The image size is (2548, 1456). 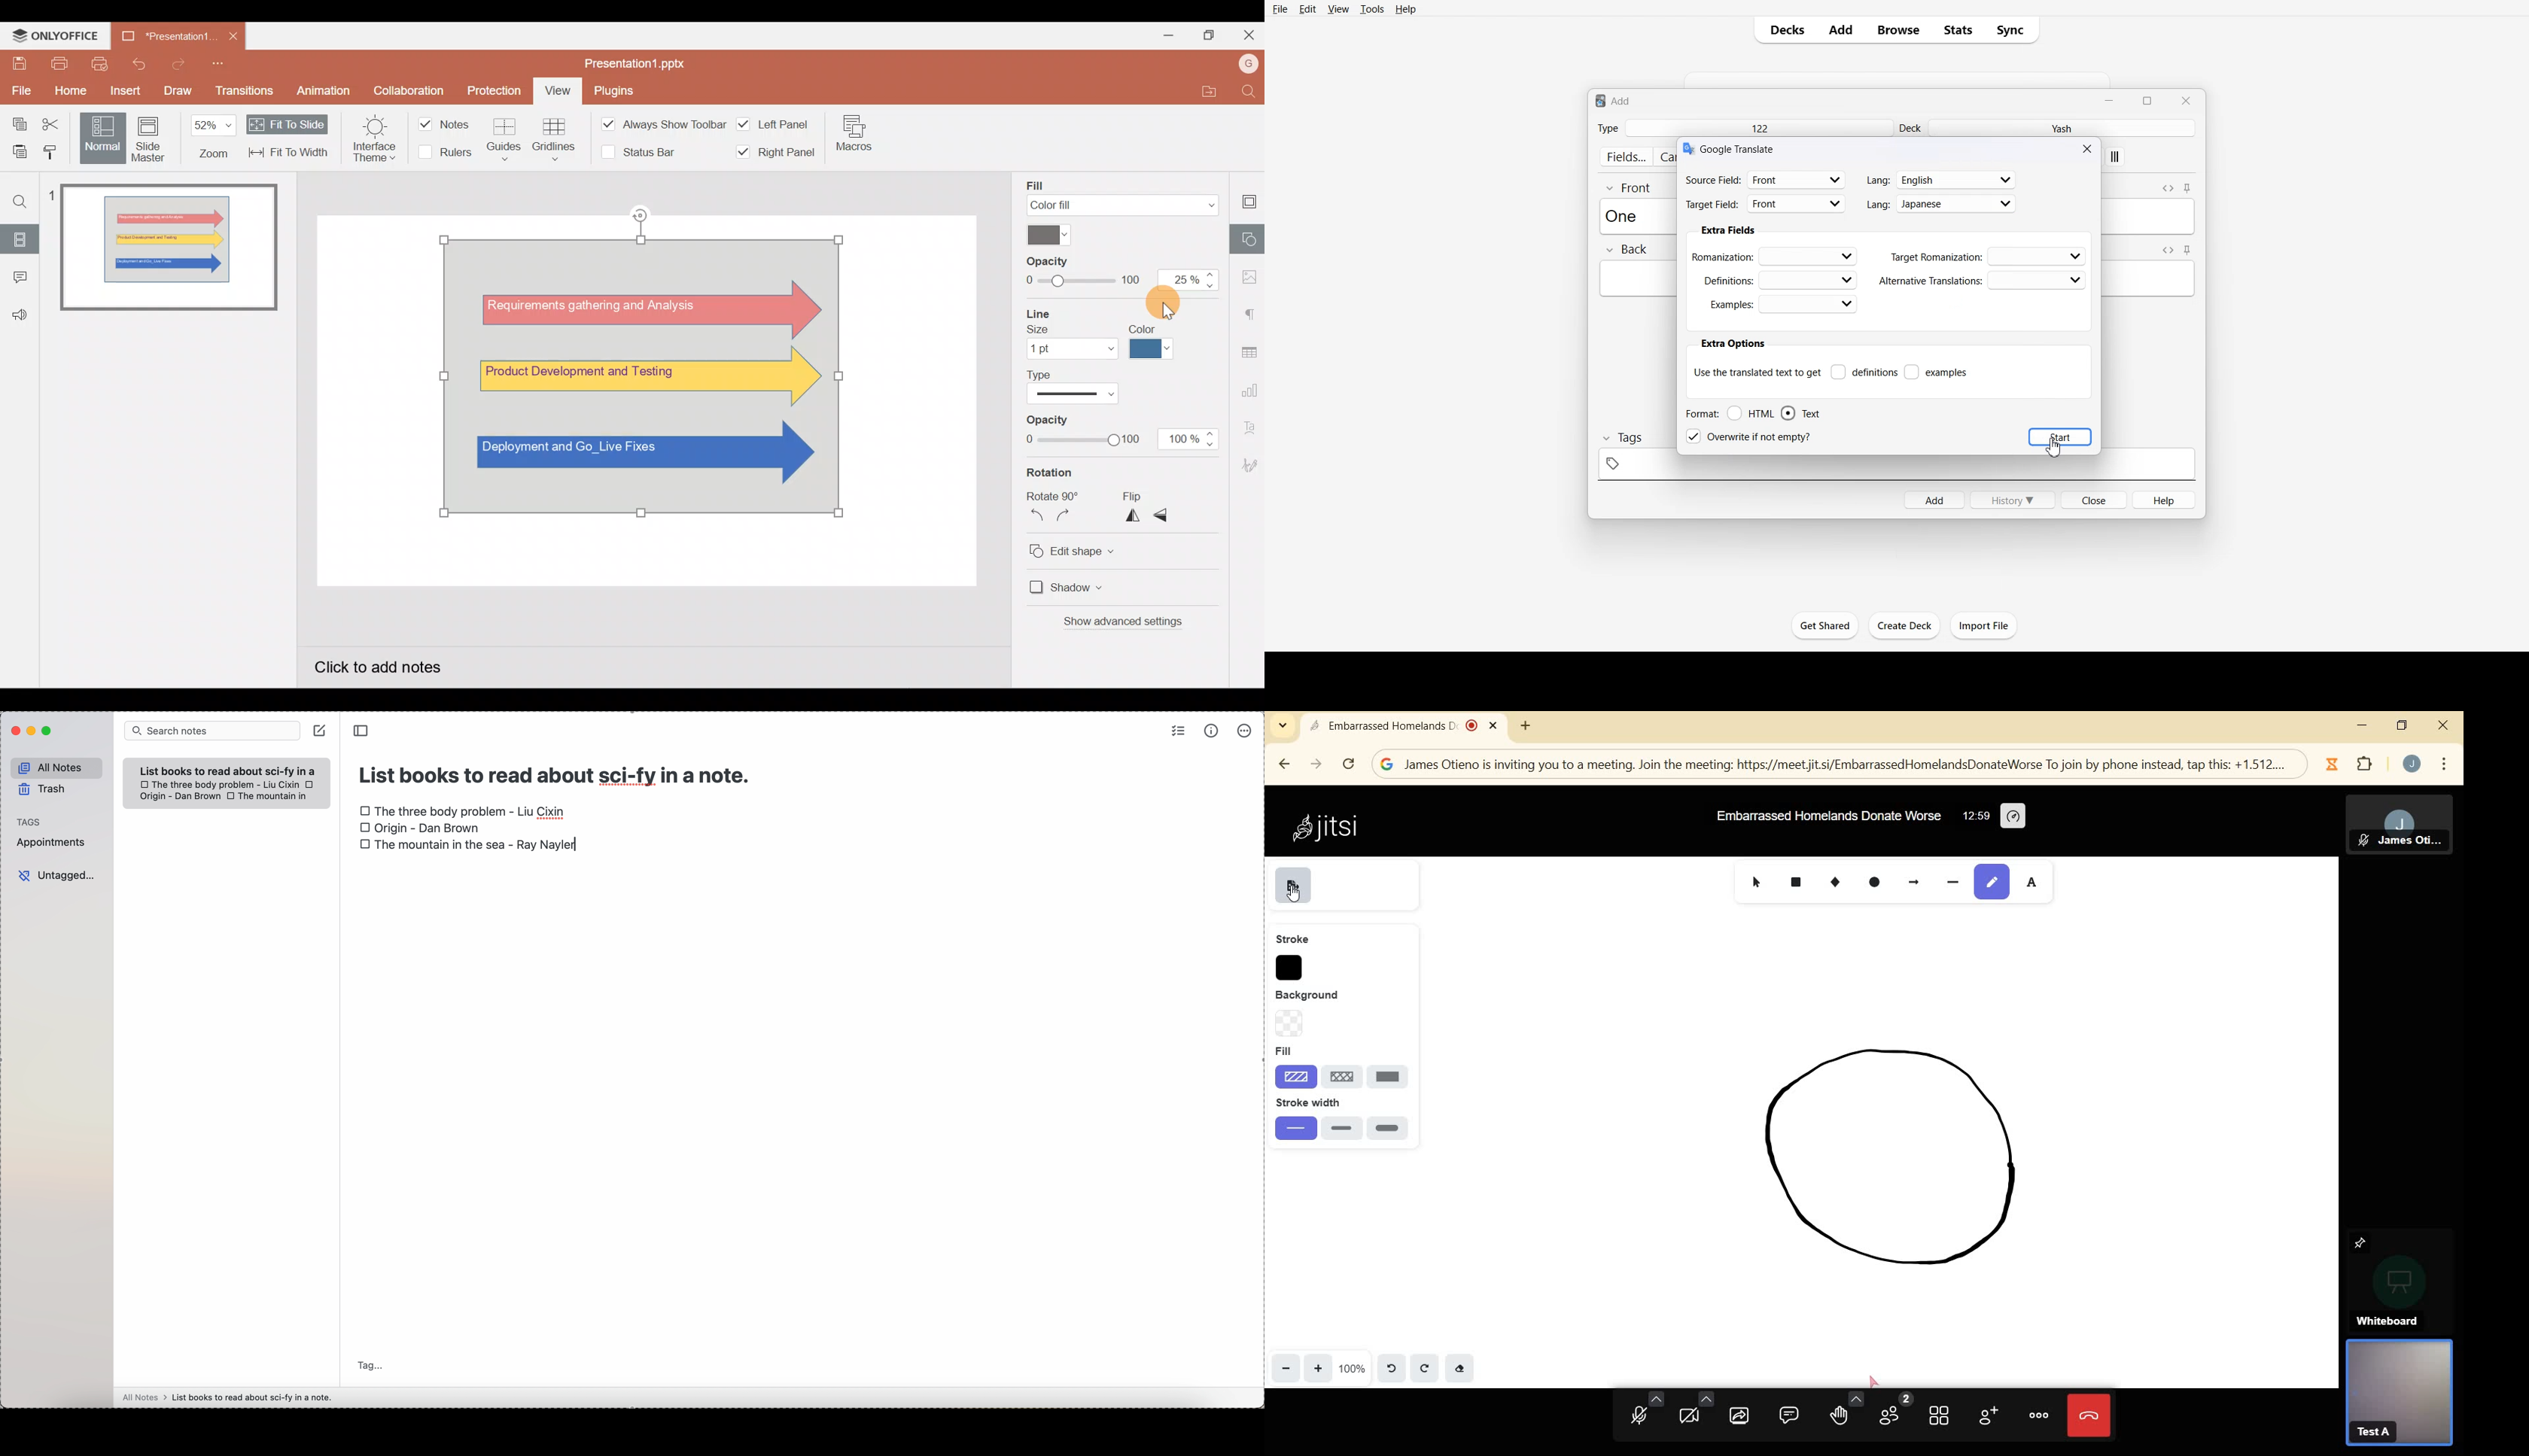 What do you see at coordinates (141, 63) in the screenshot?
I see `Undo` at bounding box center [141, 63].